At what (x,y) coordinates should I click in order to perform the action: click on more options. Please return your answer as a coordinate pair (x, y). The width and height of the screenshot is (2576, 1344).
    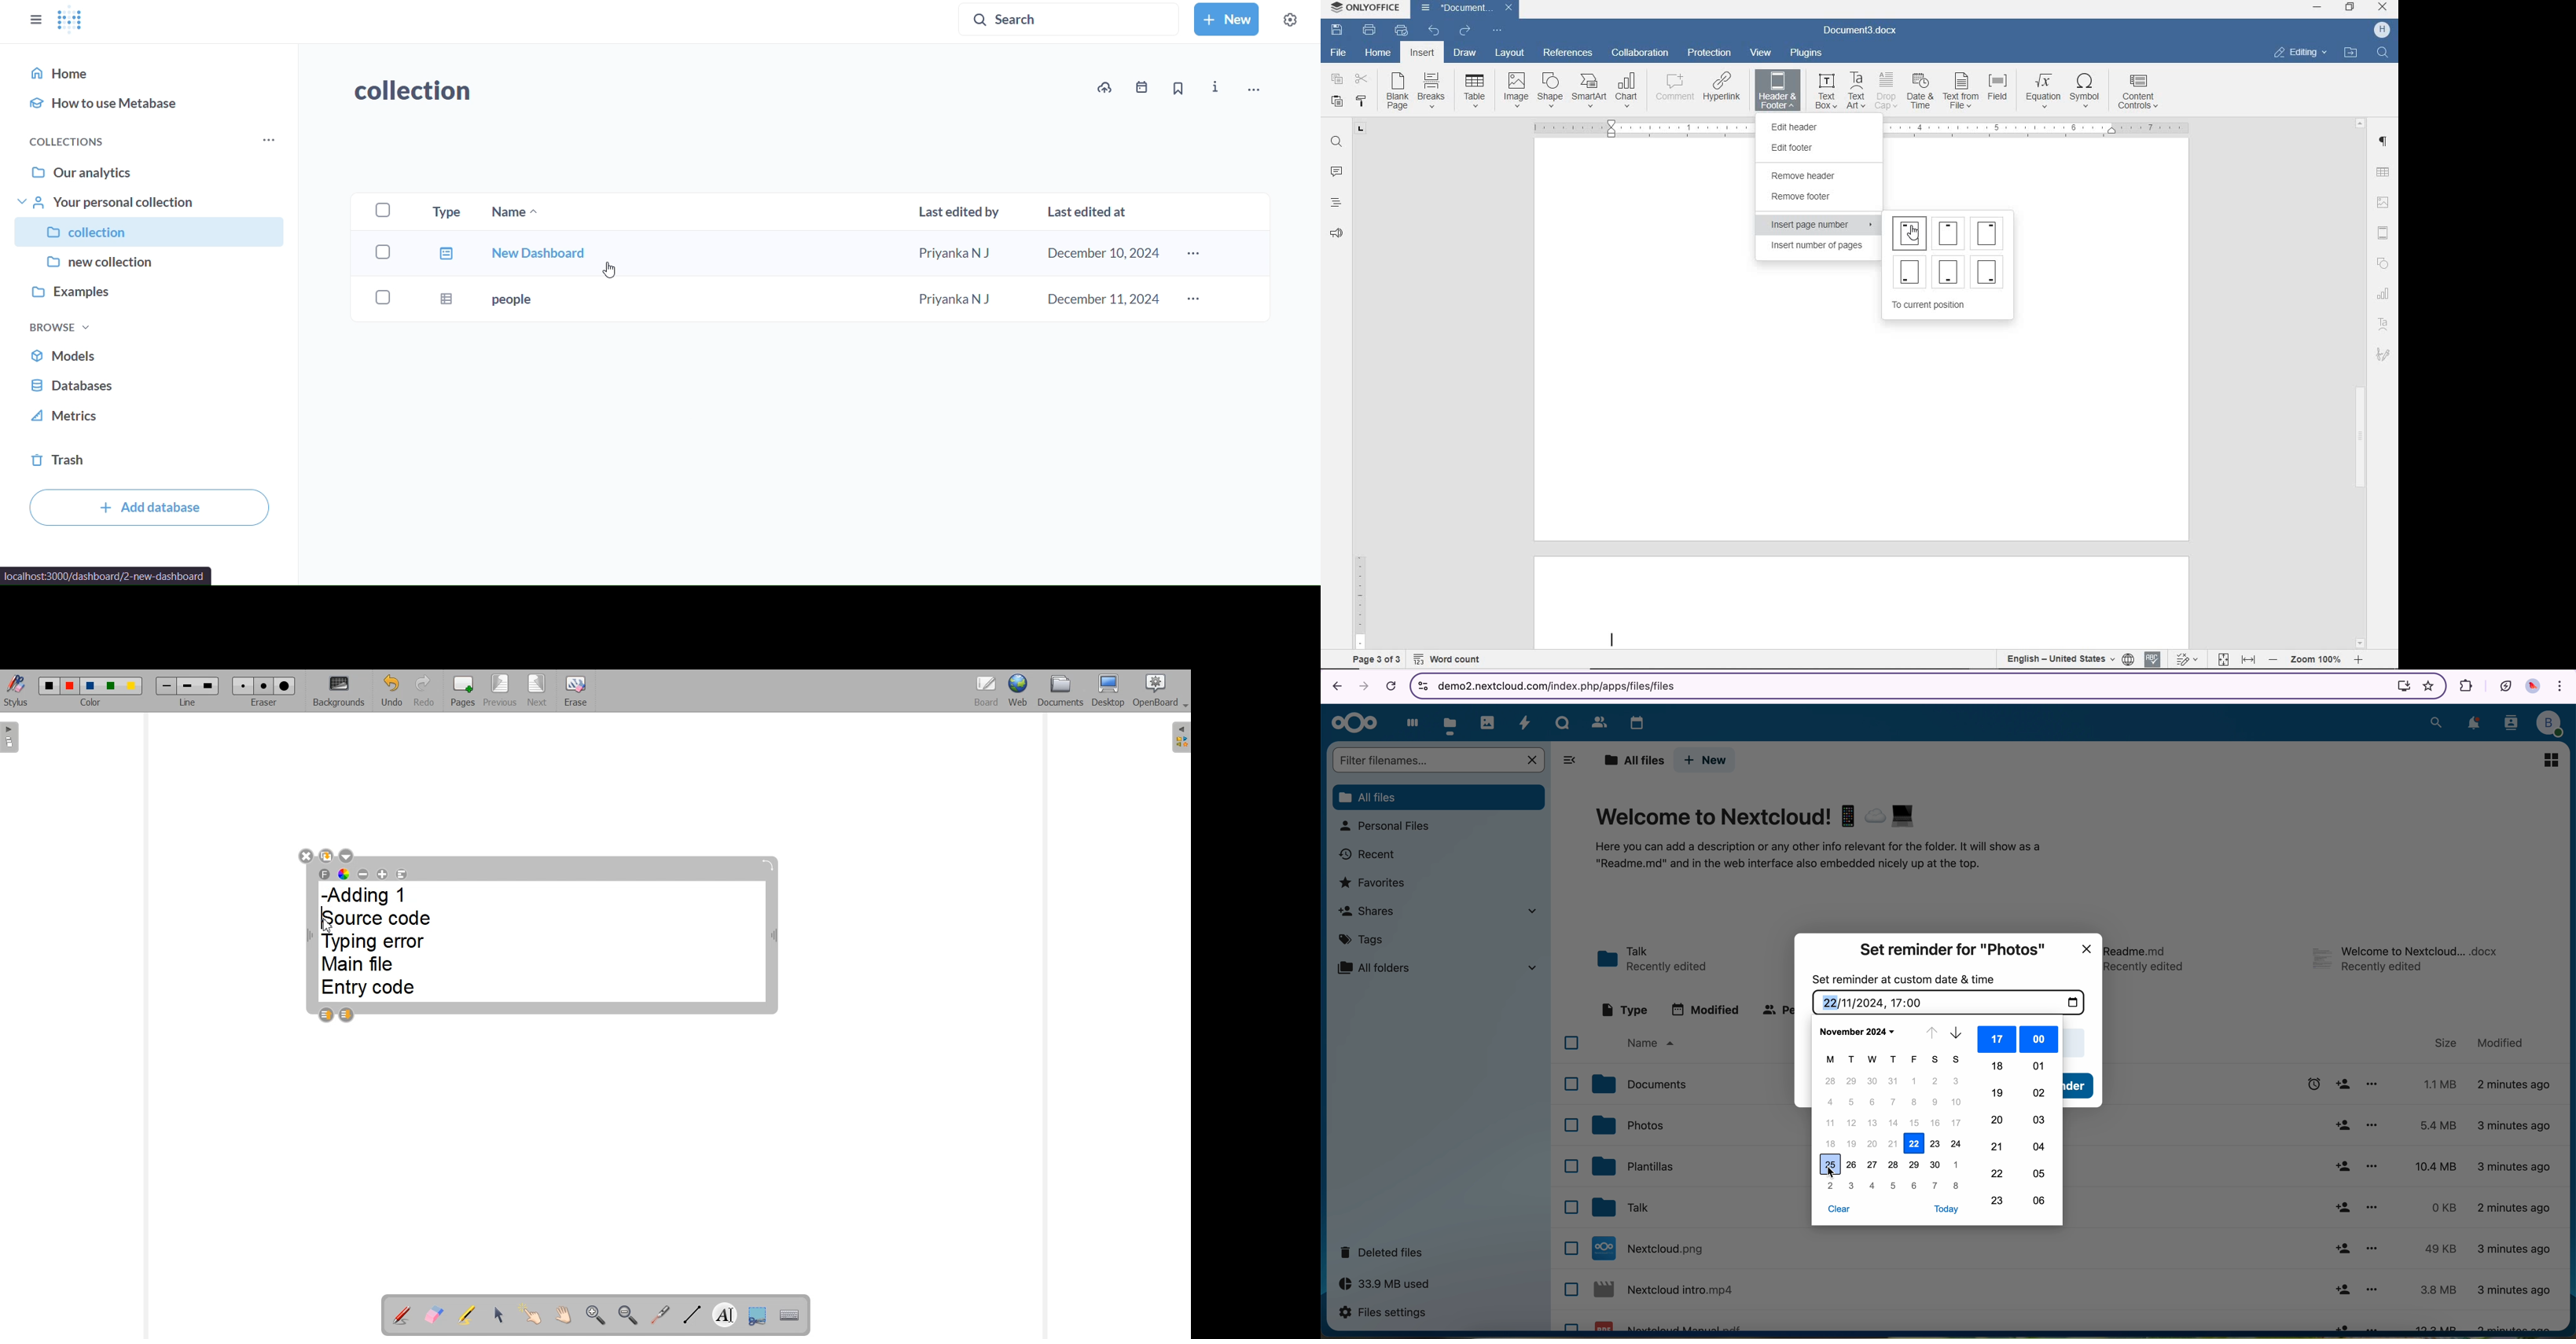
    Looking at the image, I should click on (2374, 1168).